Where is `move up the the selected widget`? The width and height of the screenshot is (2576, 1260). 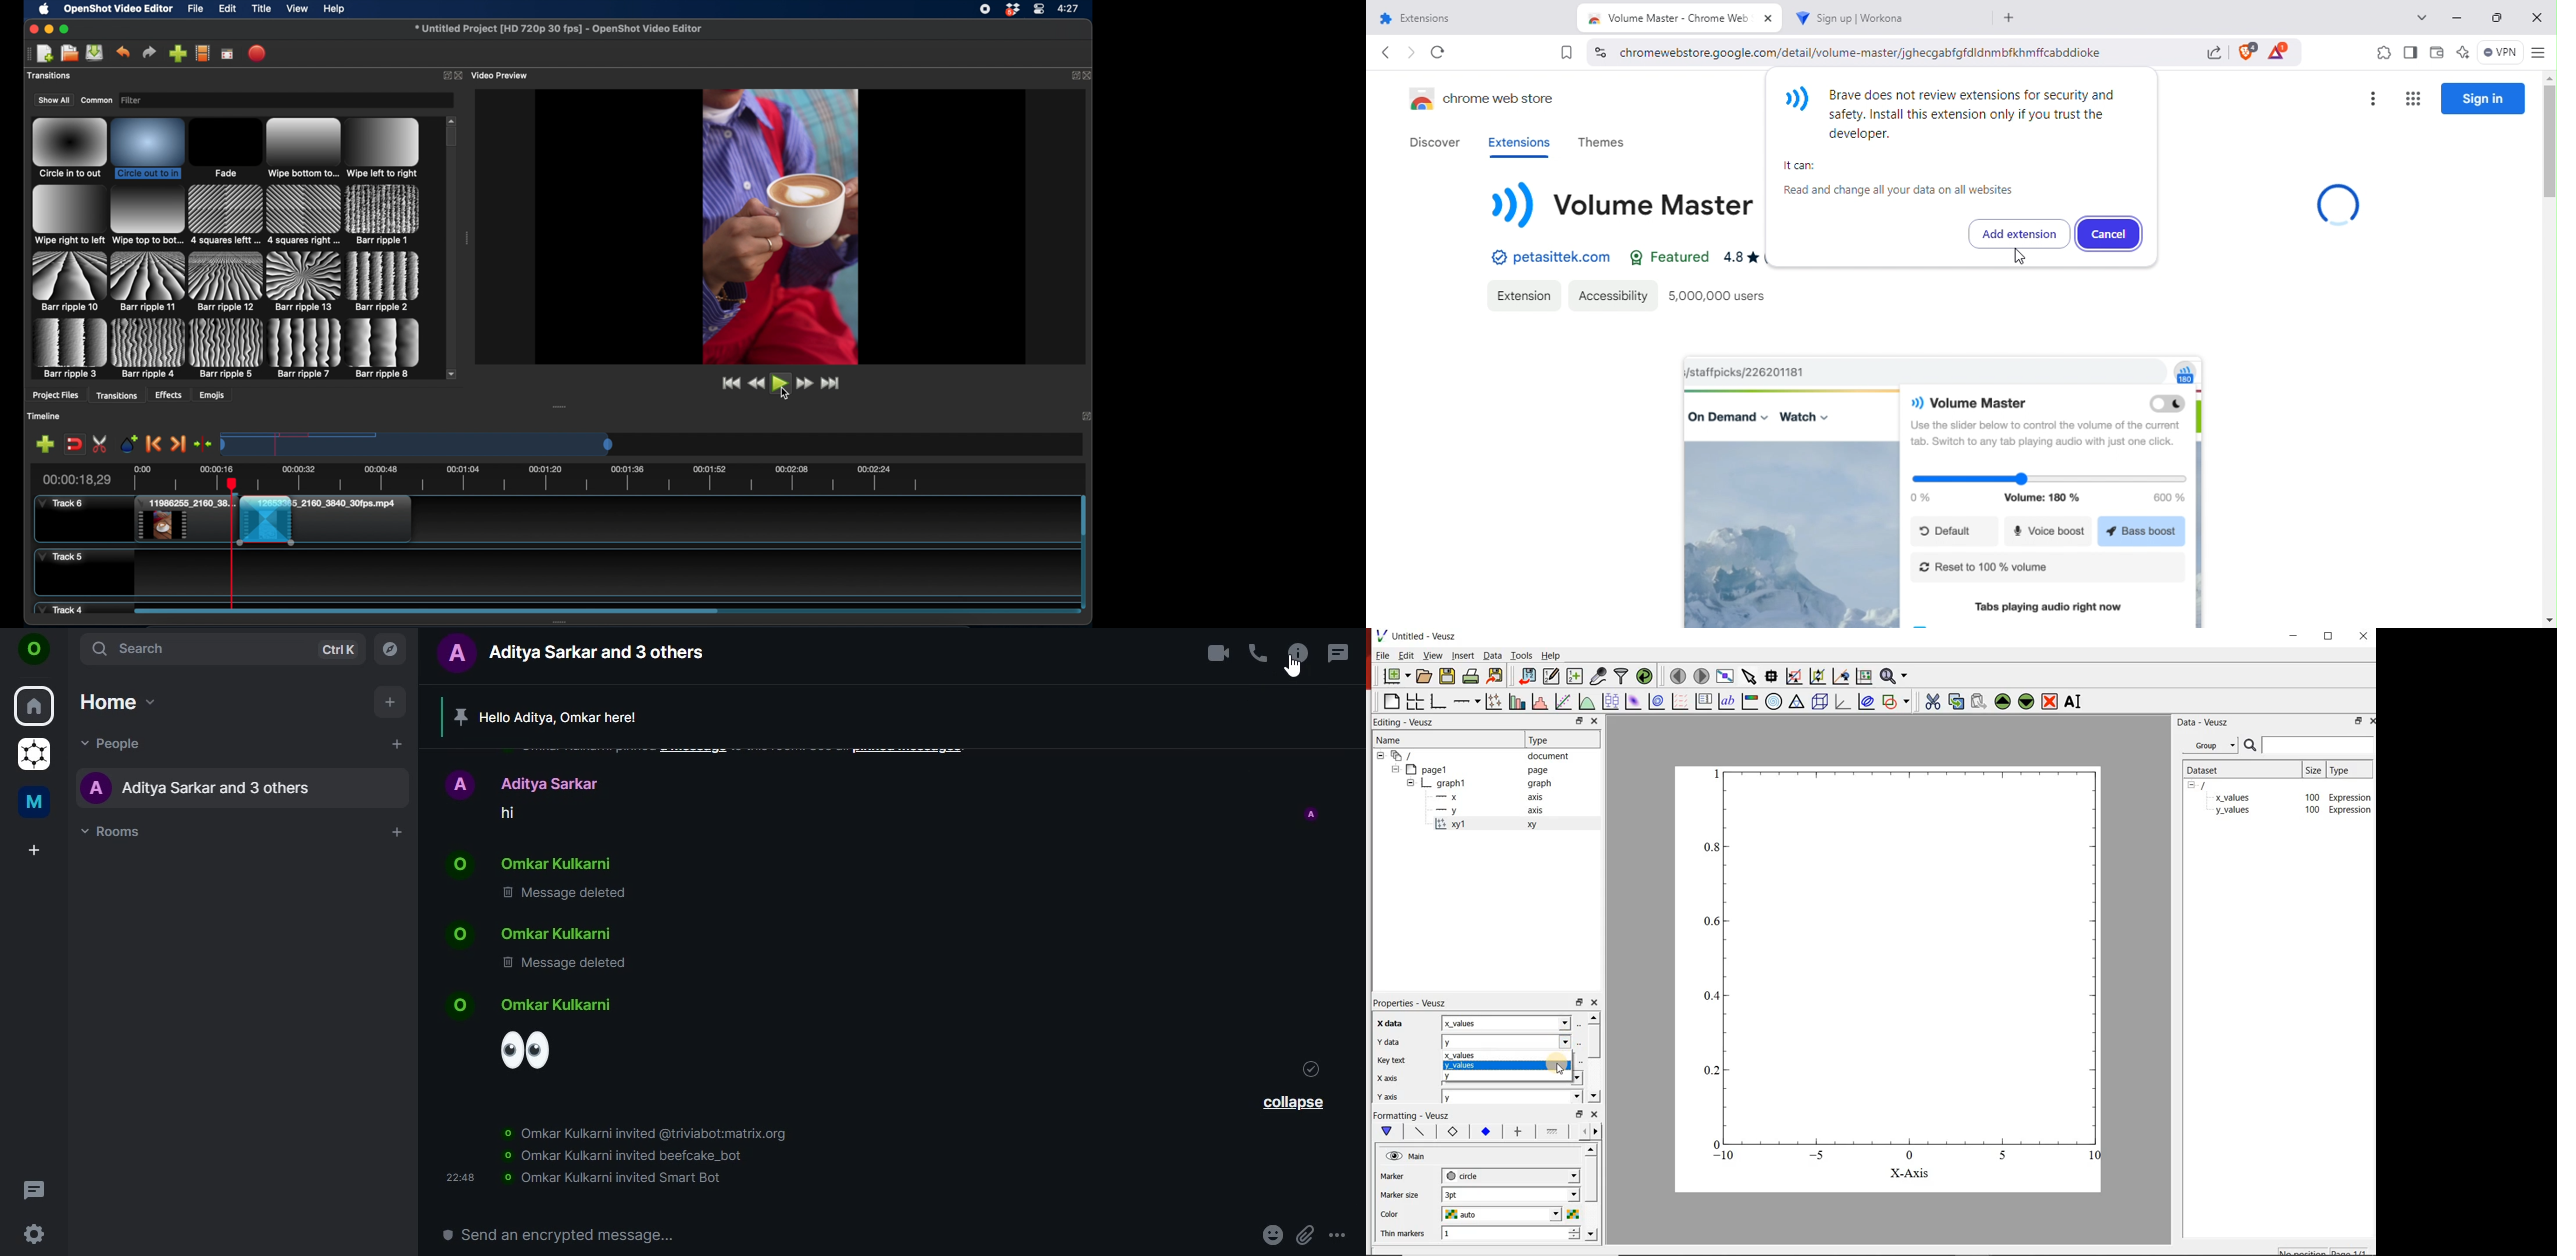
move up the the selected widget is located at coordinates (2001, 703).